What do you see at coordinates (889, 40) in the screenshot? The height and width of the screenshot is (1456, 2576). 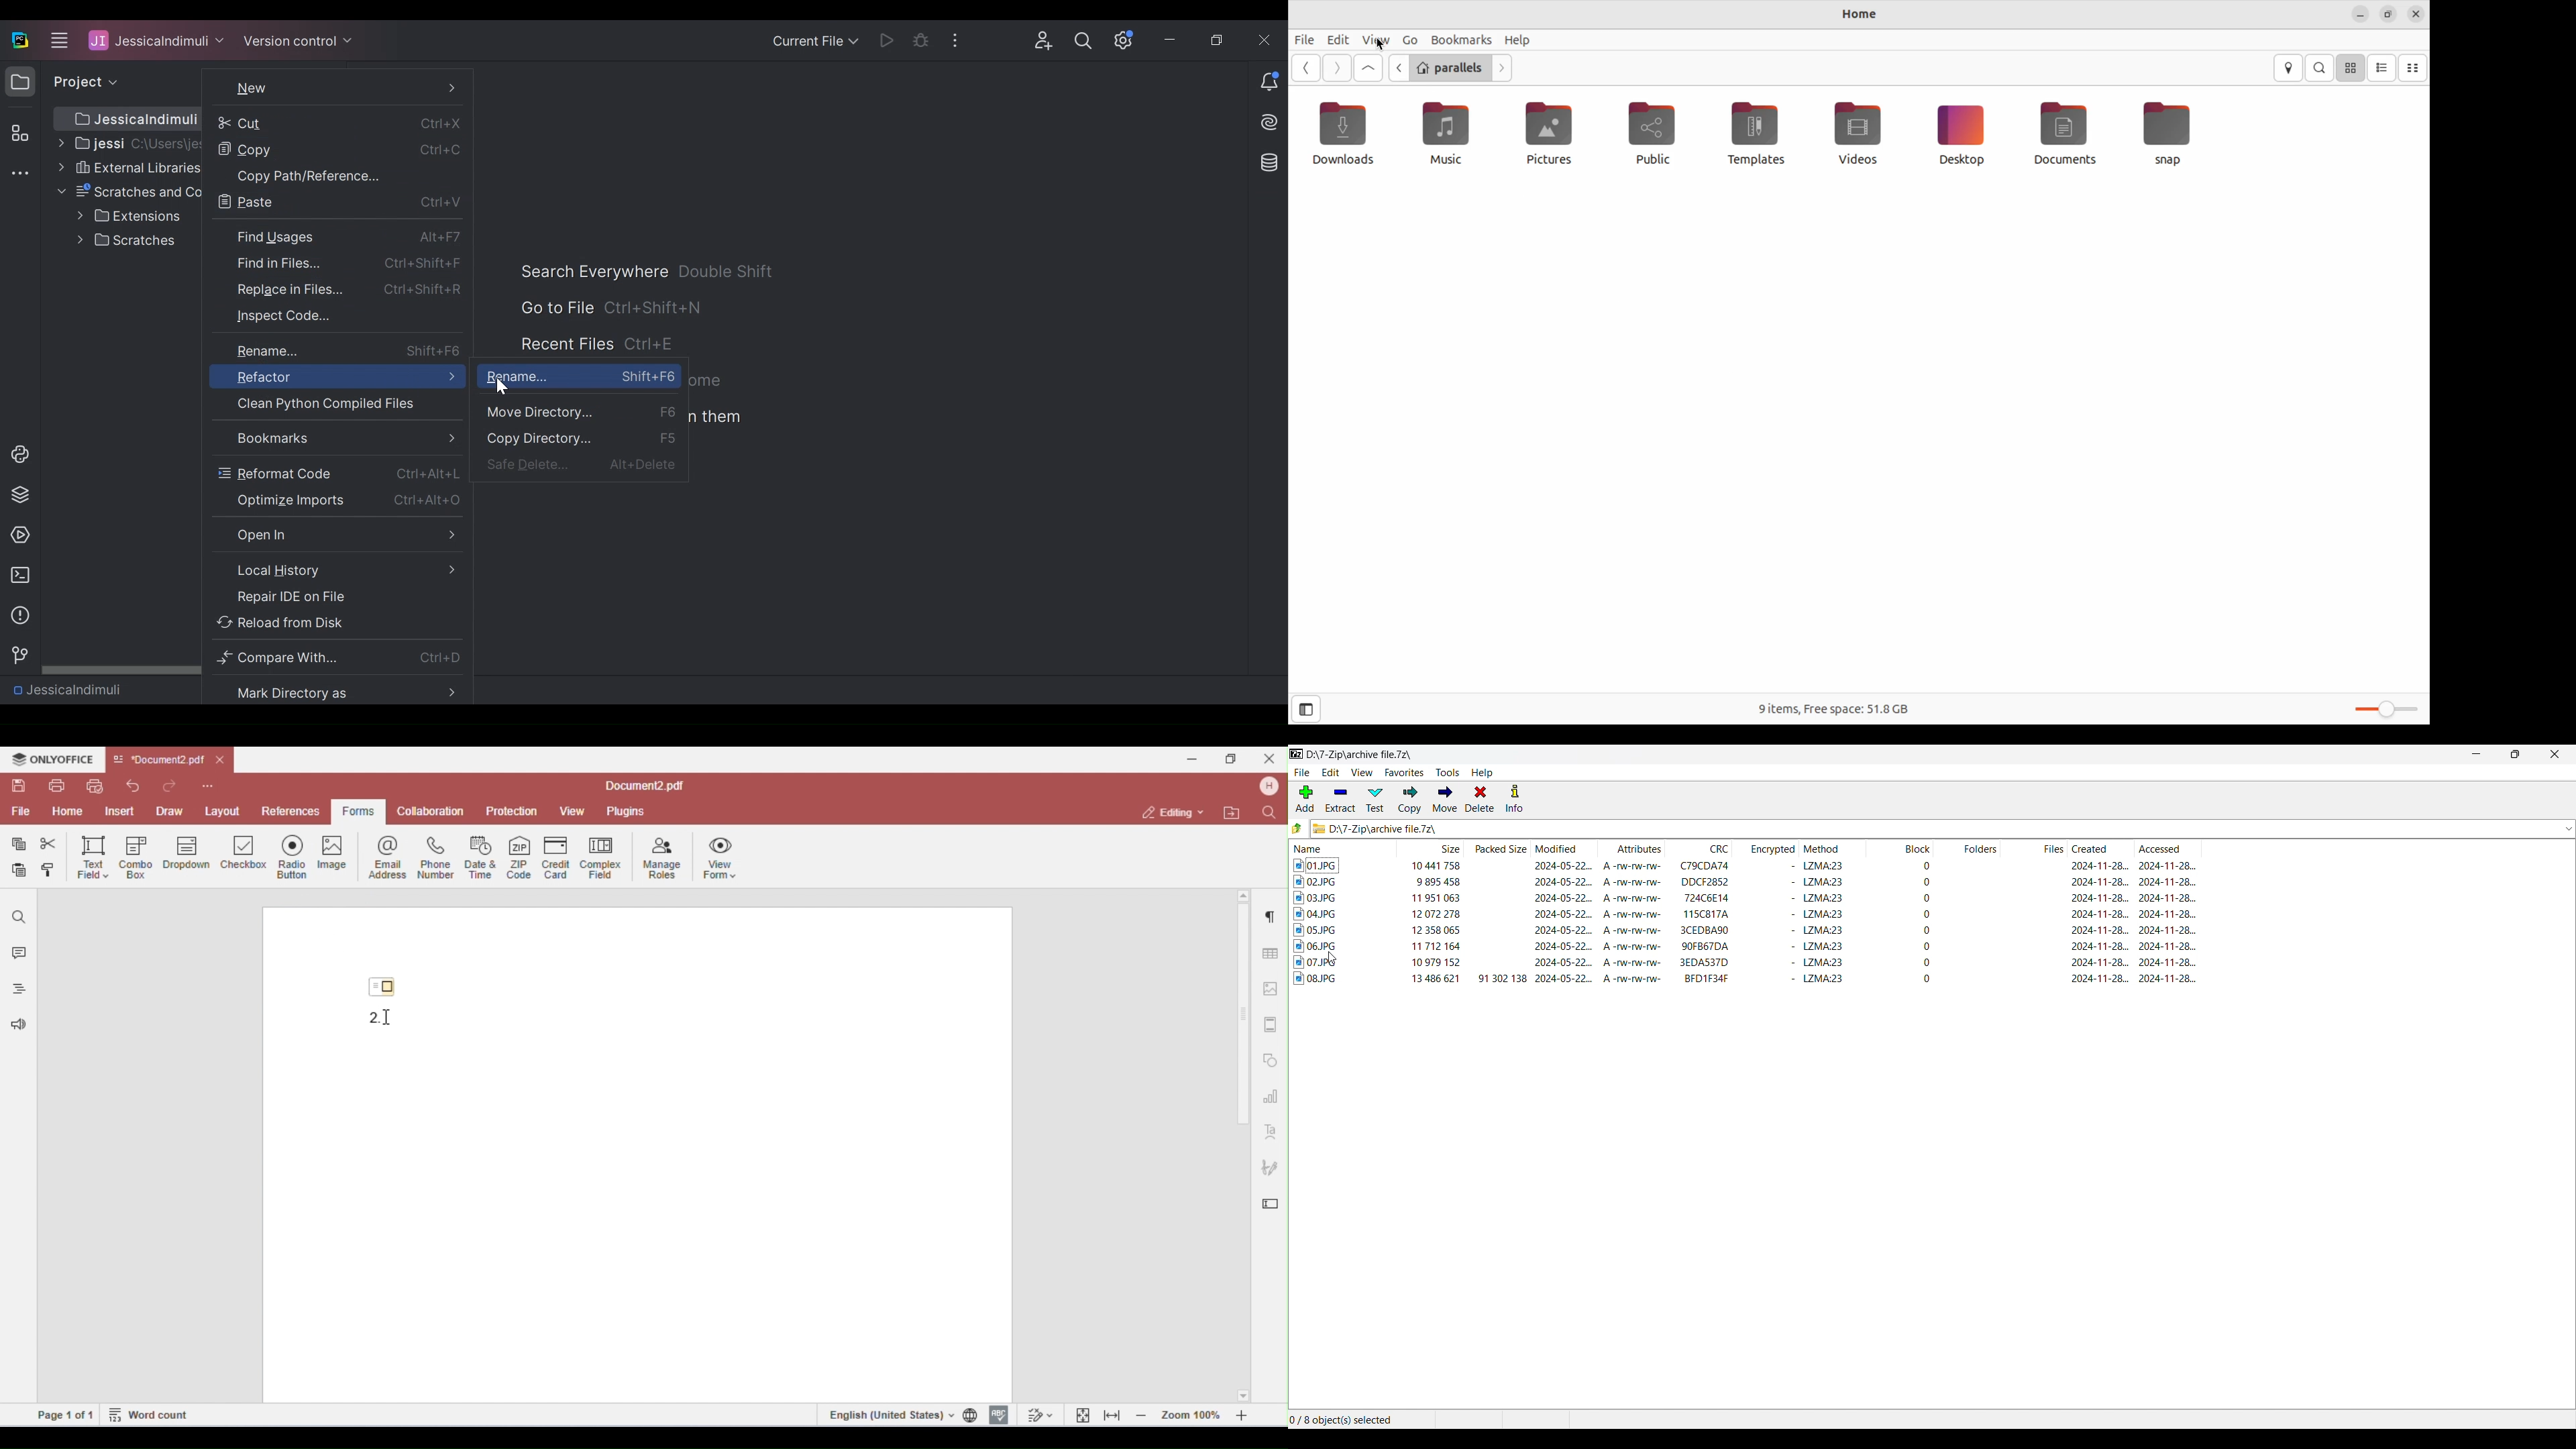 I see `Run` at bounding box center [889, 40].